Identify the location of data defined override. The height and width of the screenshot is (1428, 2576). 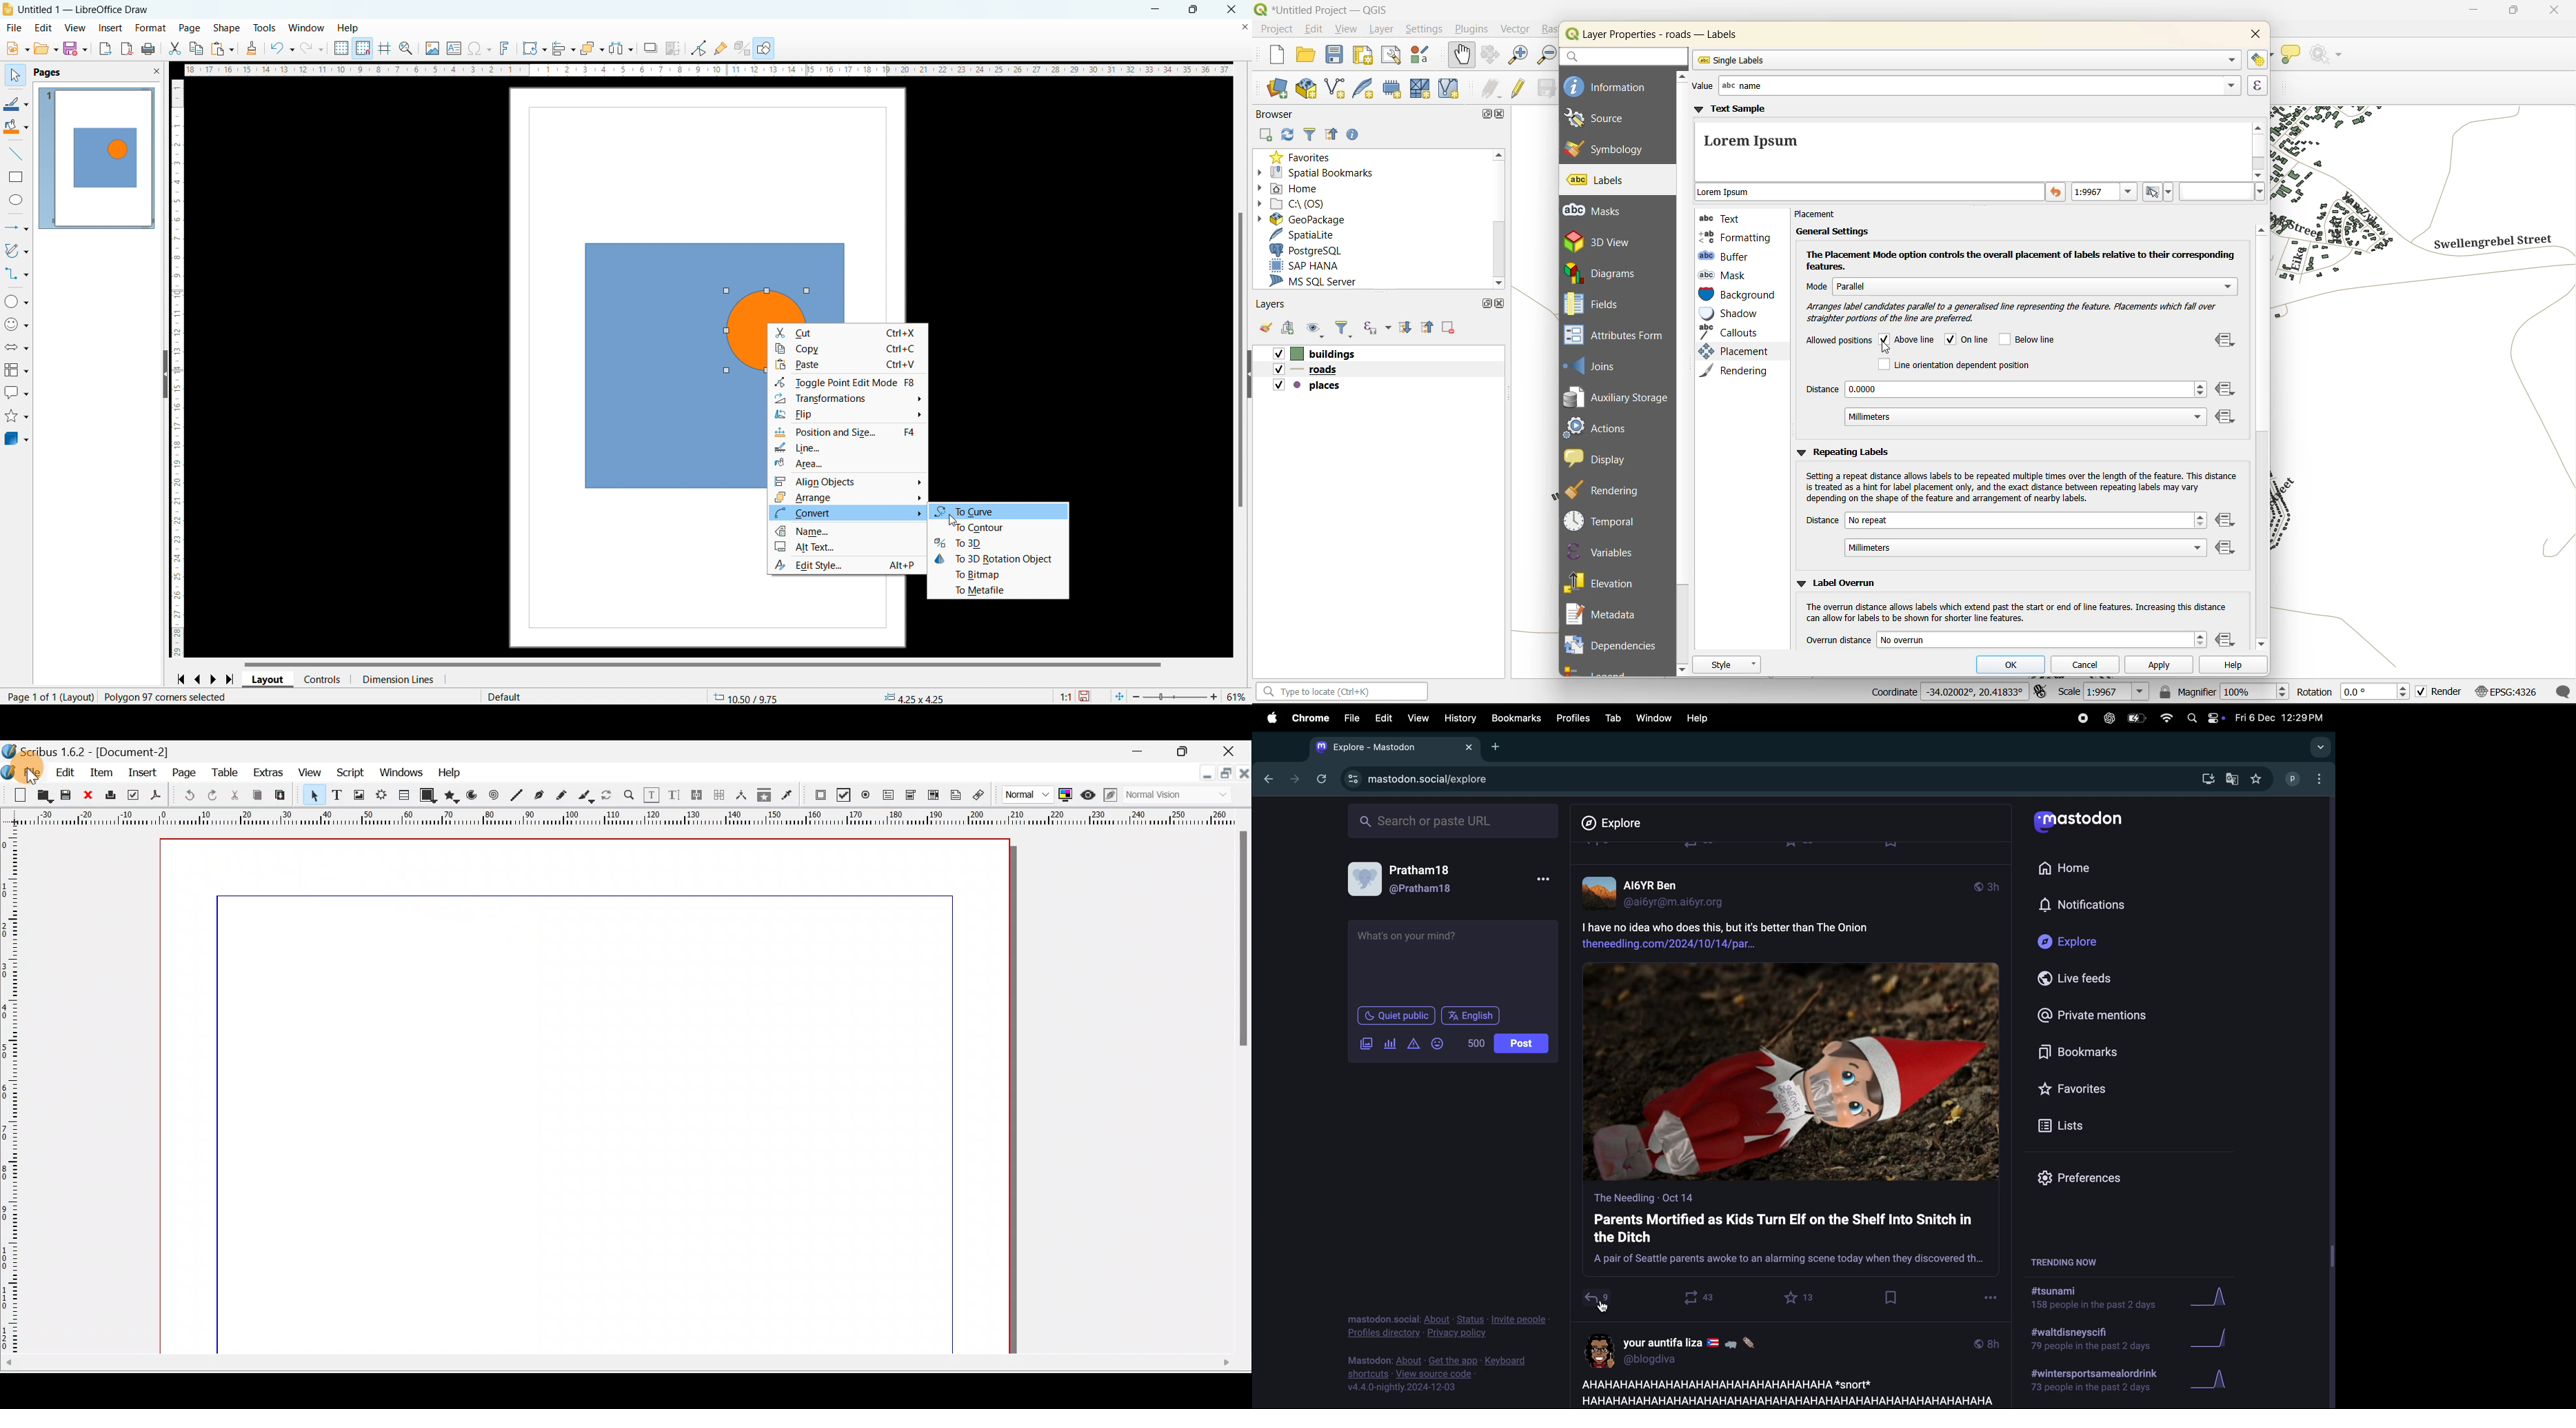
(2227, 641).